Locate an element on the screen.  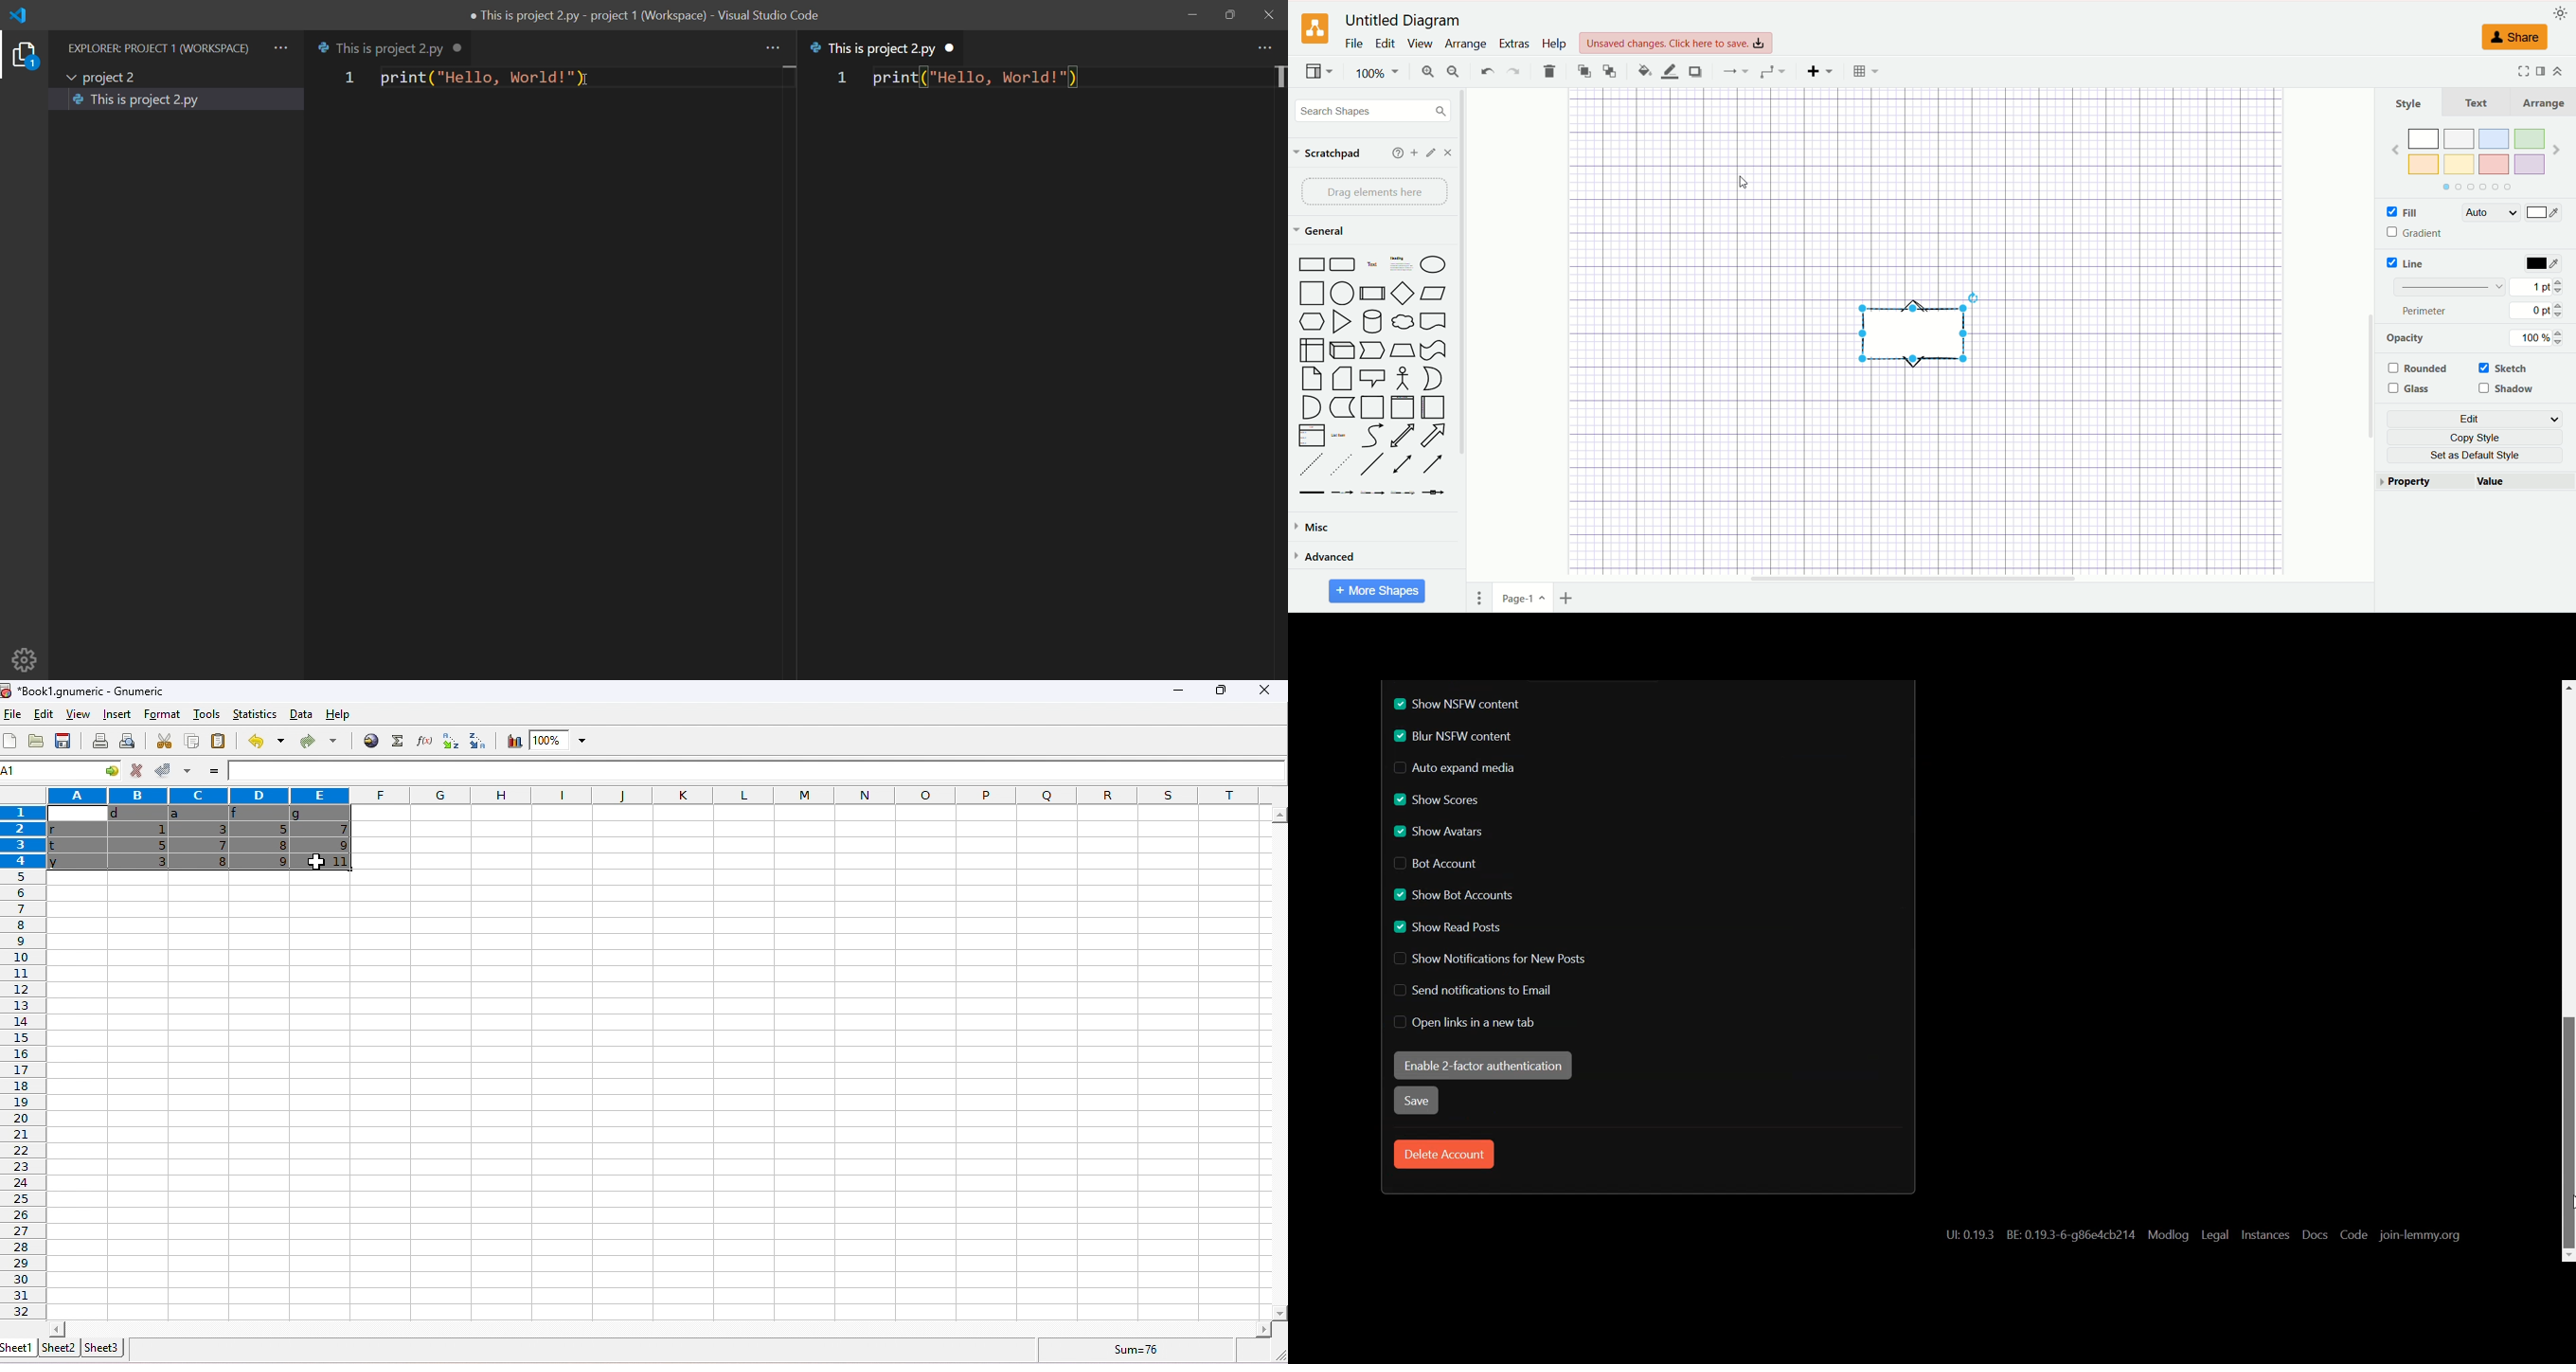
cursor is located at coordinates (1744, 185).